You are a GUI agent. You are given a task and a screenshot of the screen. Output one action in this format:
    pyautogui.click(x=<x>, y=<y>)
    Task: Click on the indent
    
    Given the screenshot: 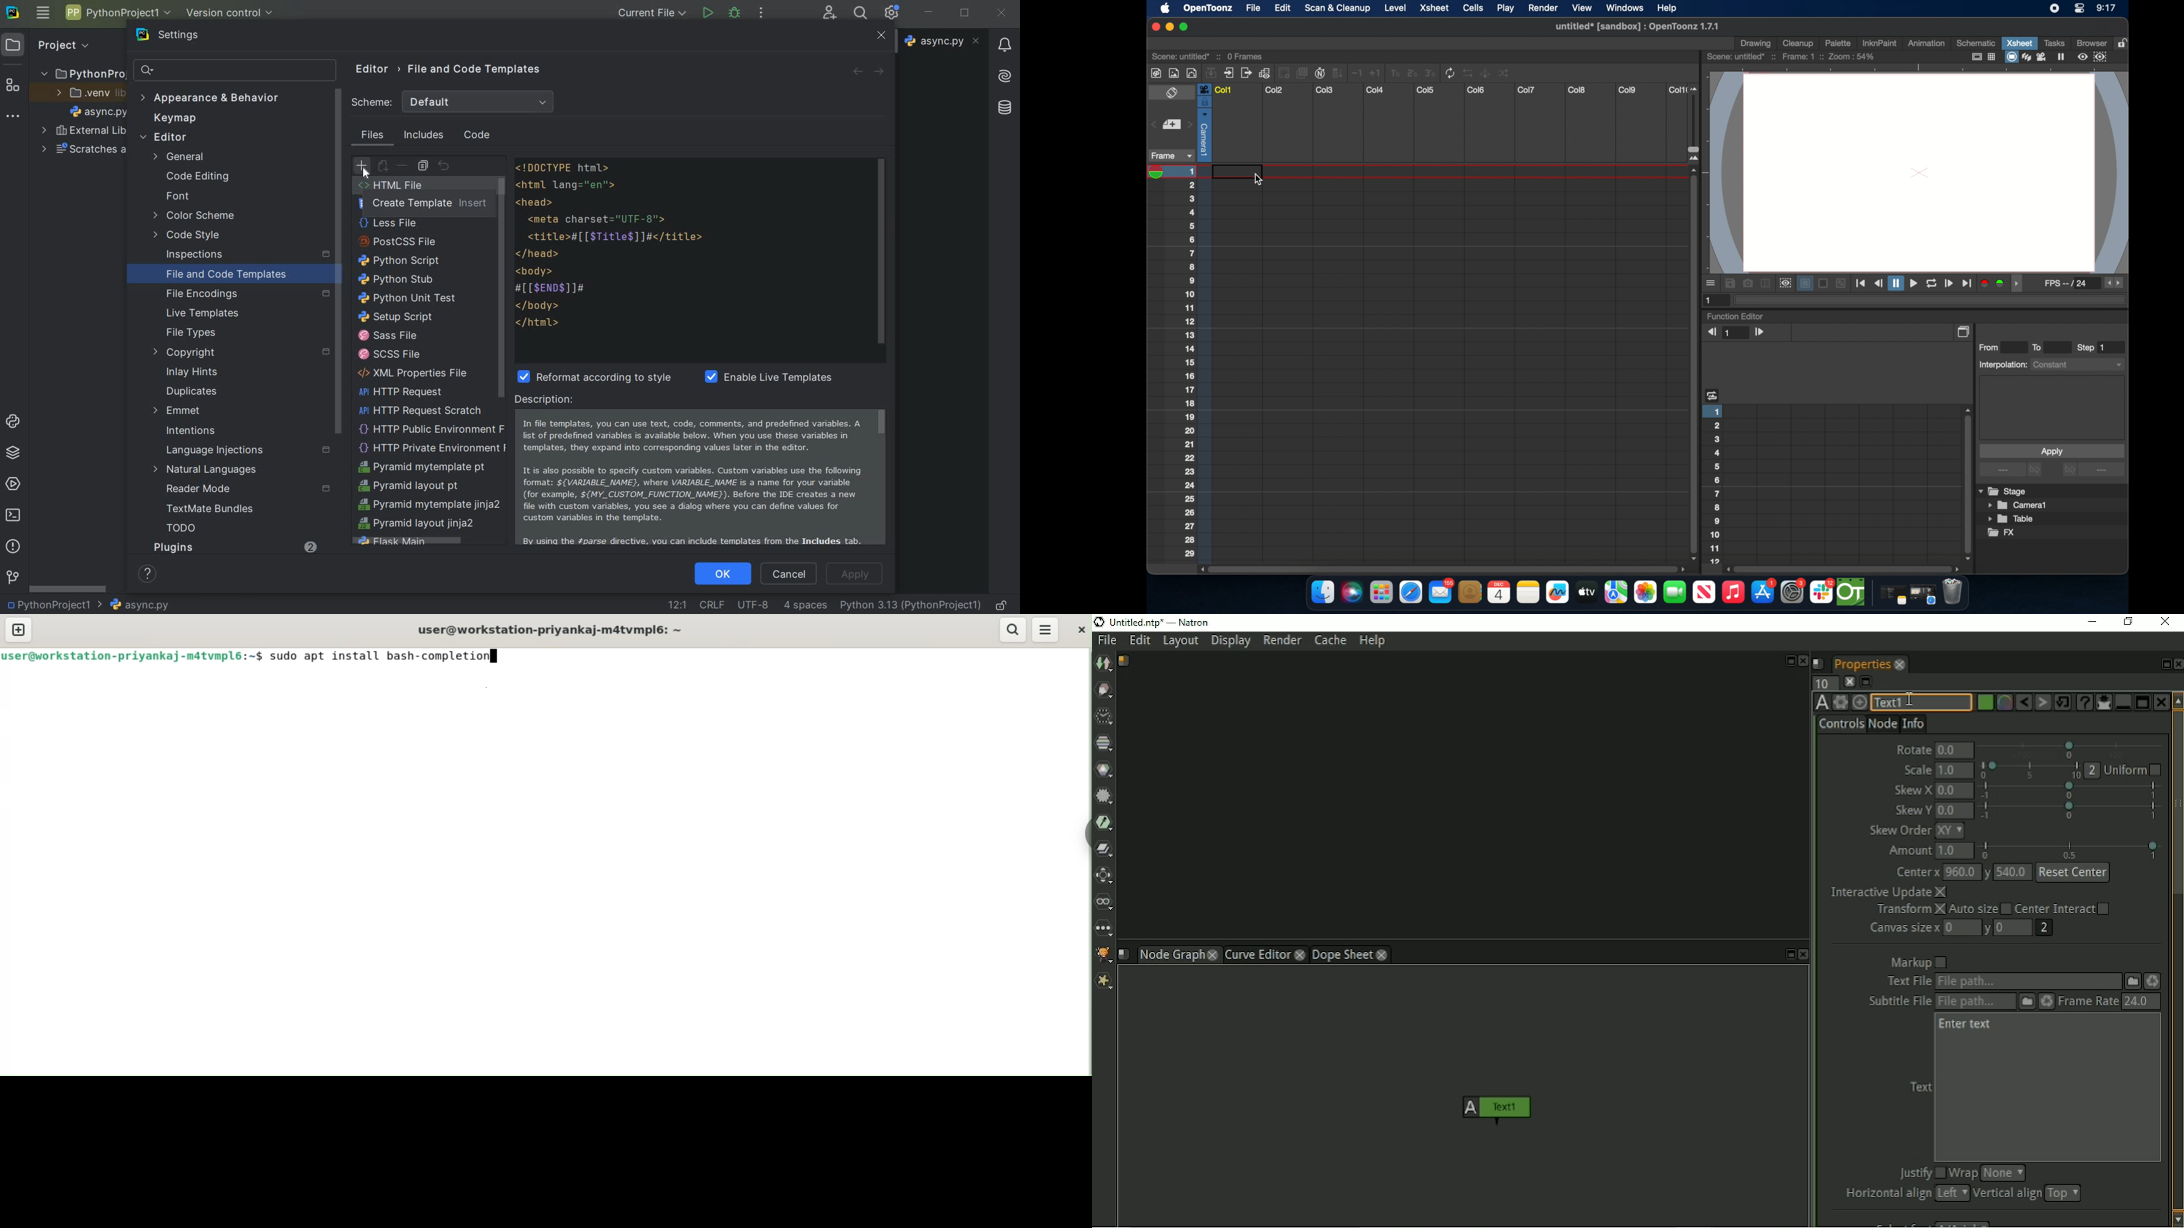 What is the action you would take?
    pyautogui.click(x=805, y=605)
    